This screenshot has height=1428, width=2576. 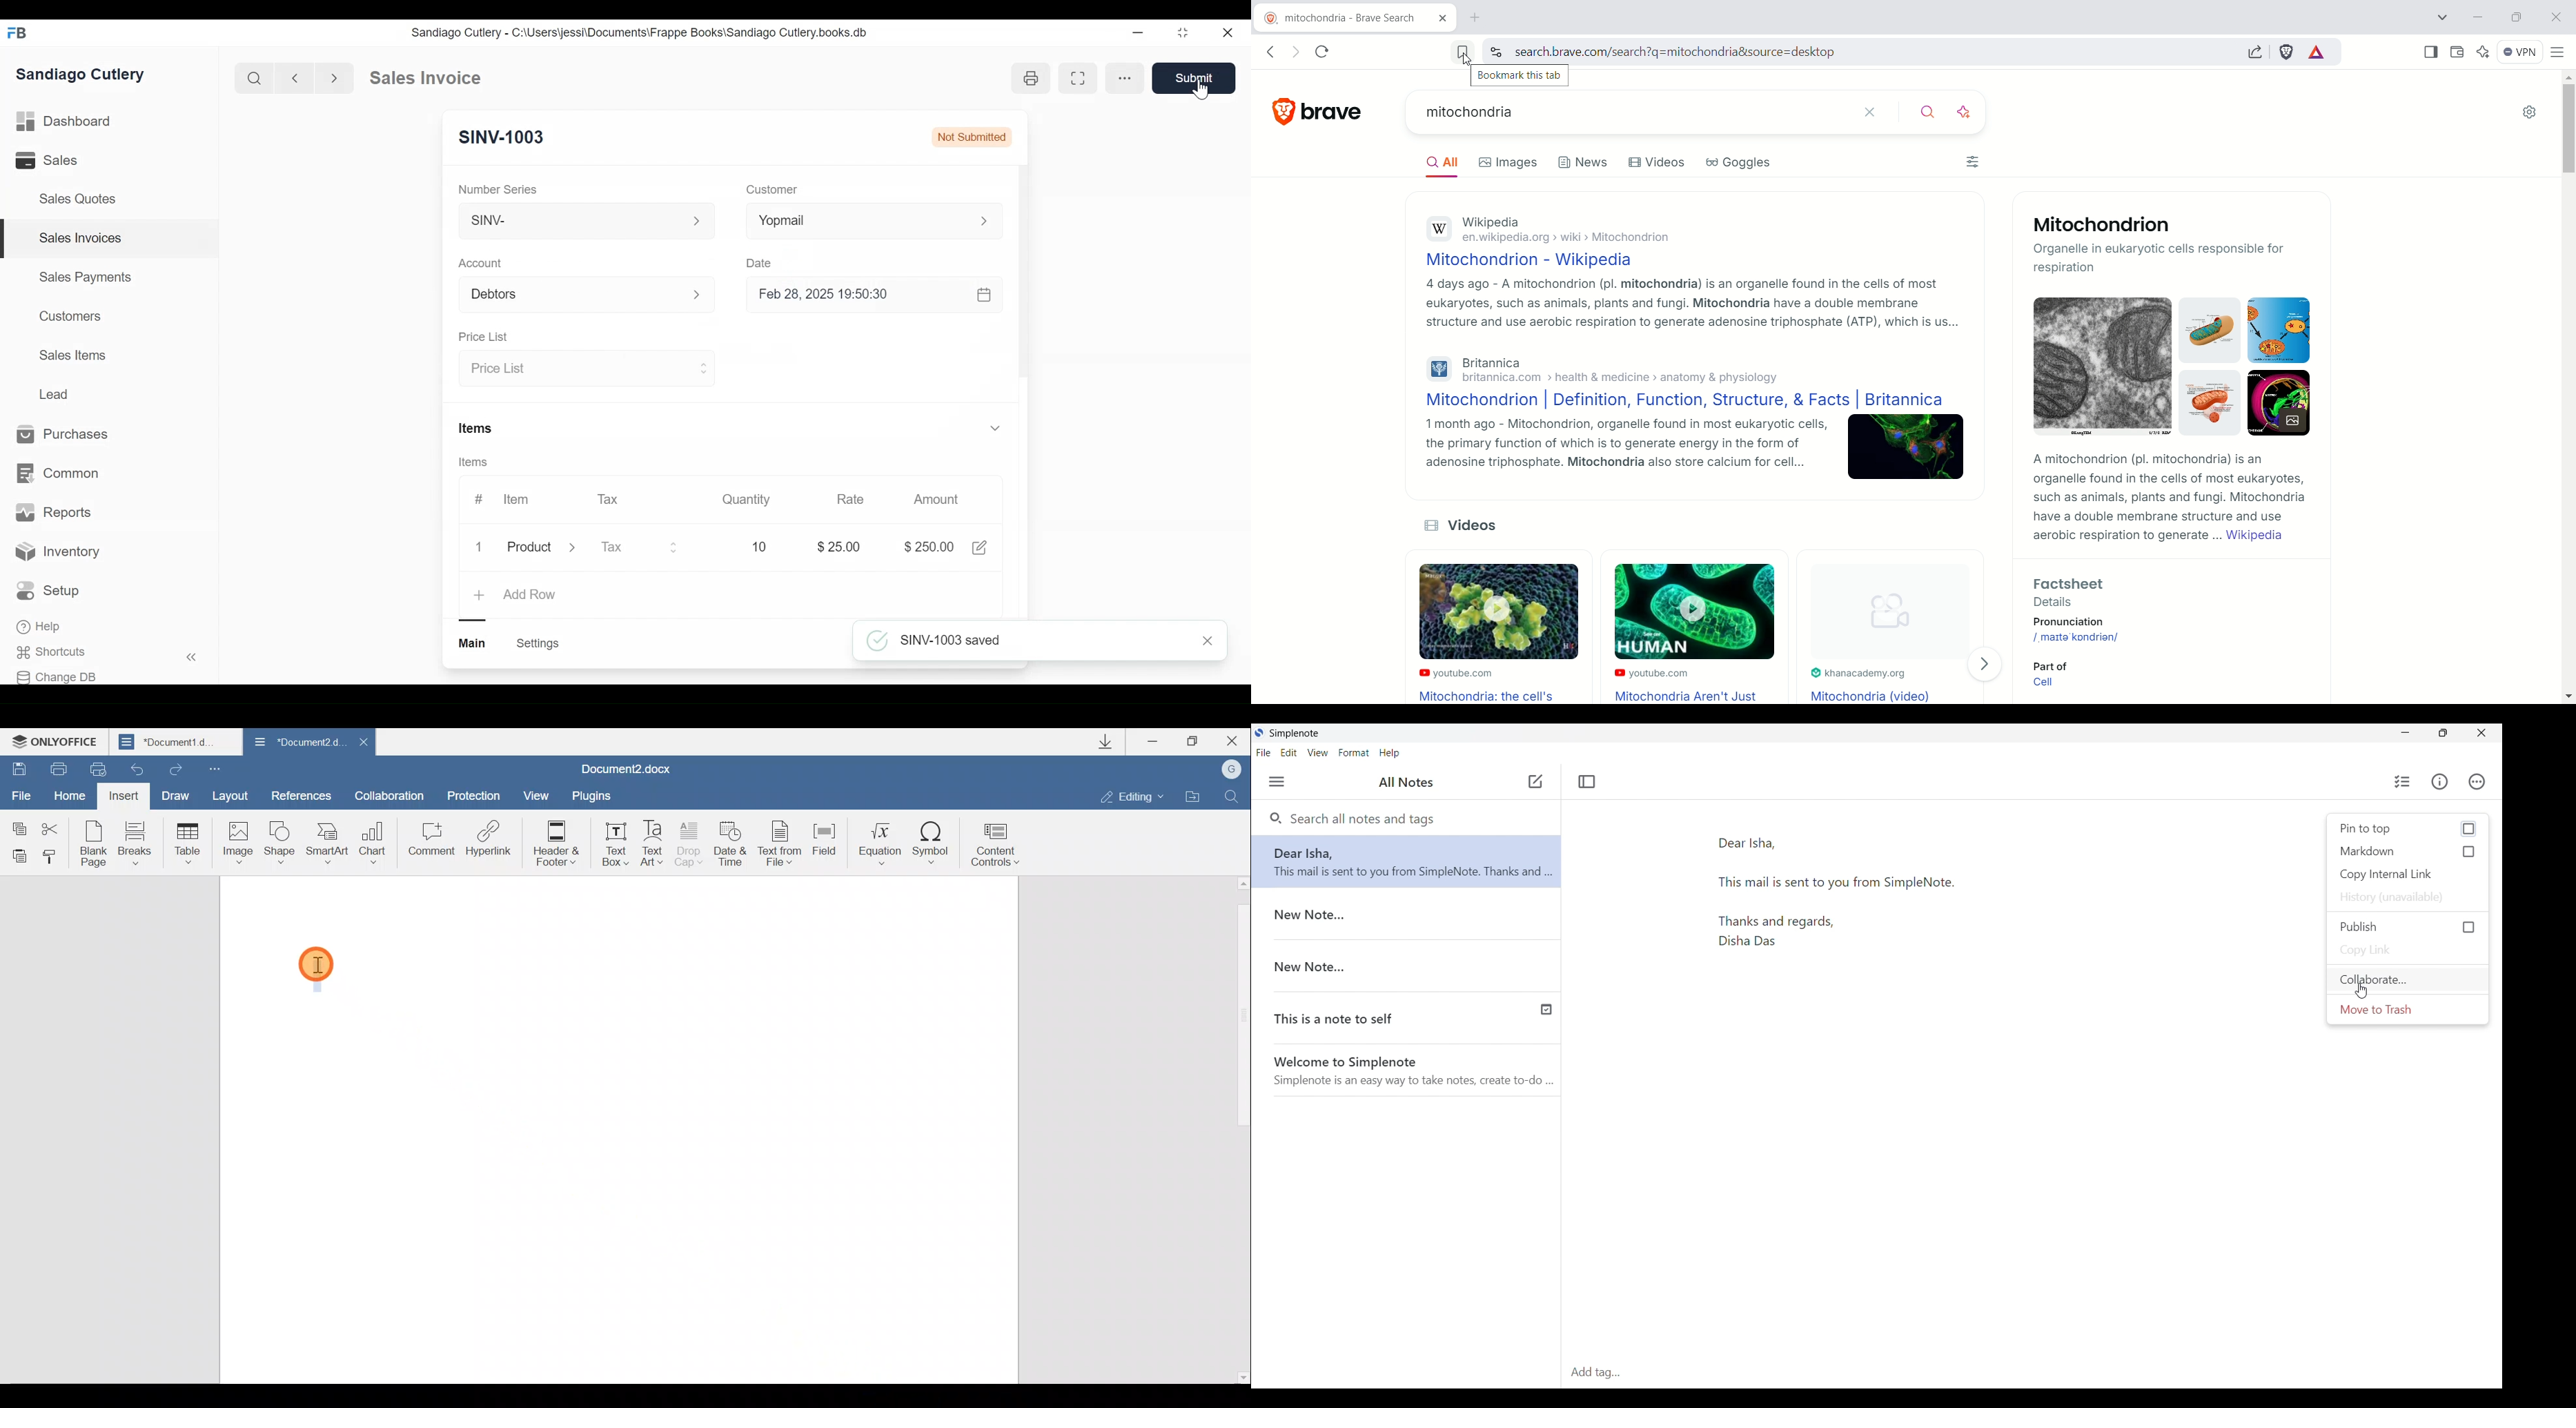 I want to click on Items, so click(x=474, y=462).